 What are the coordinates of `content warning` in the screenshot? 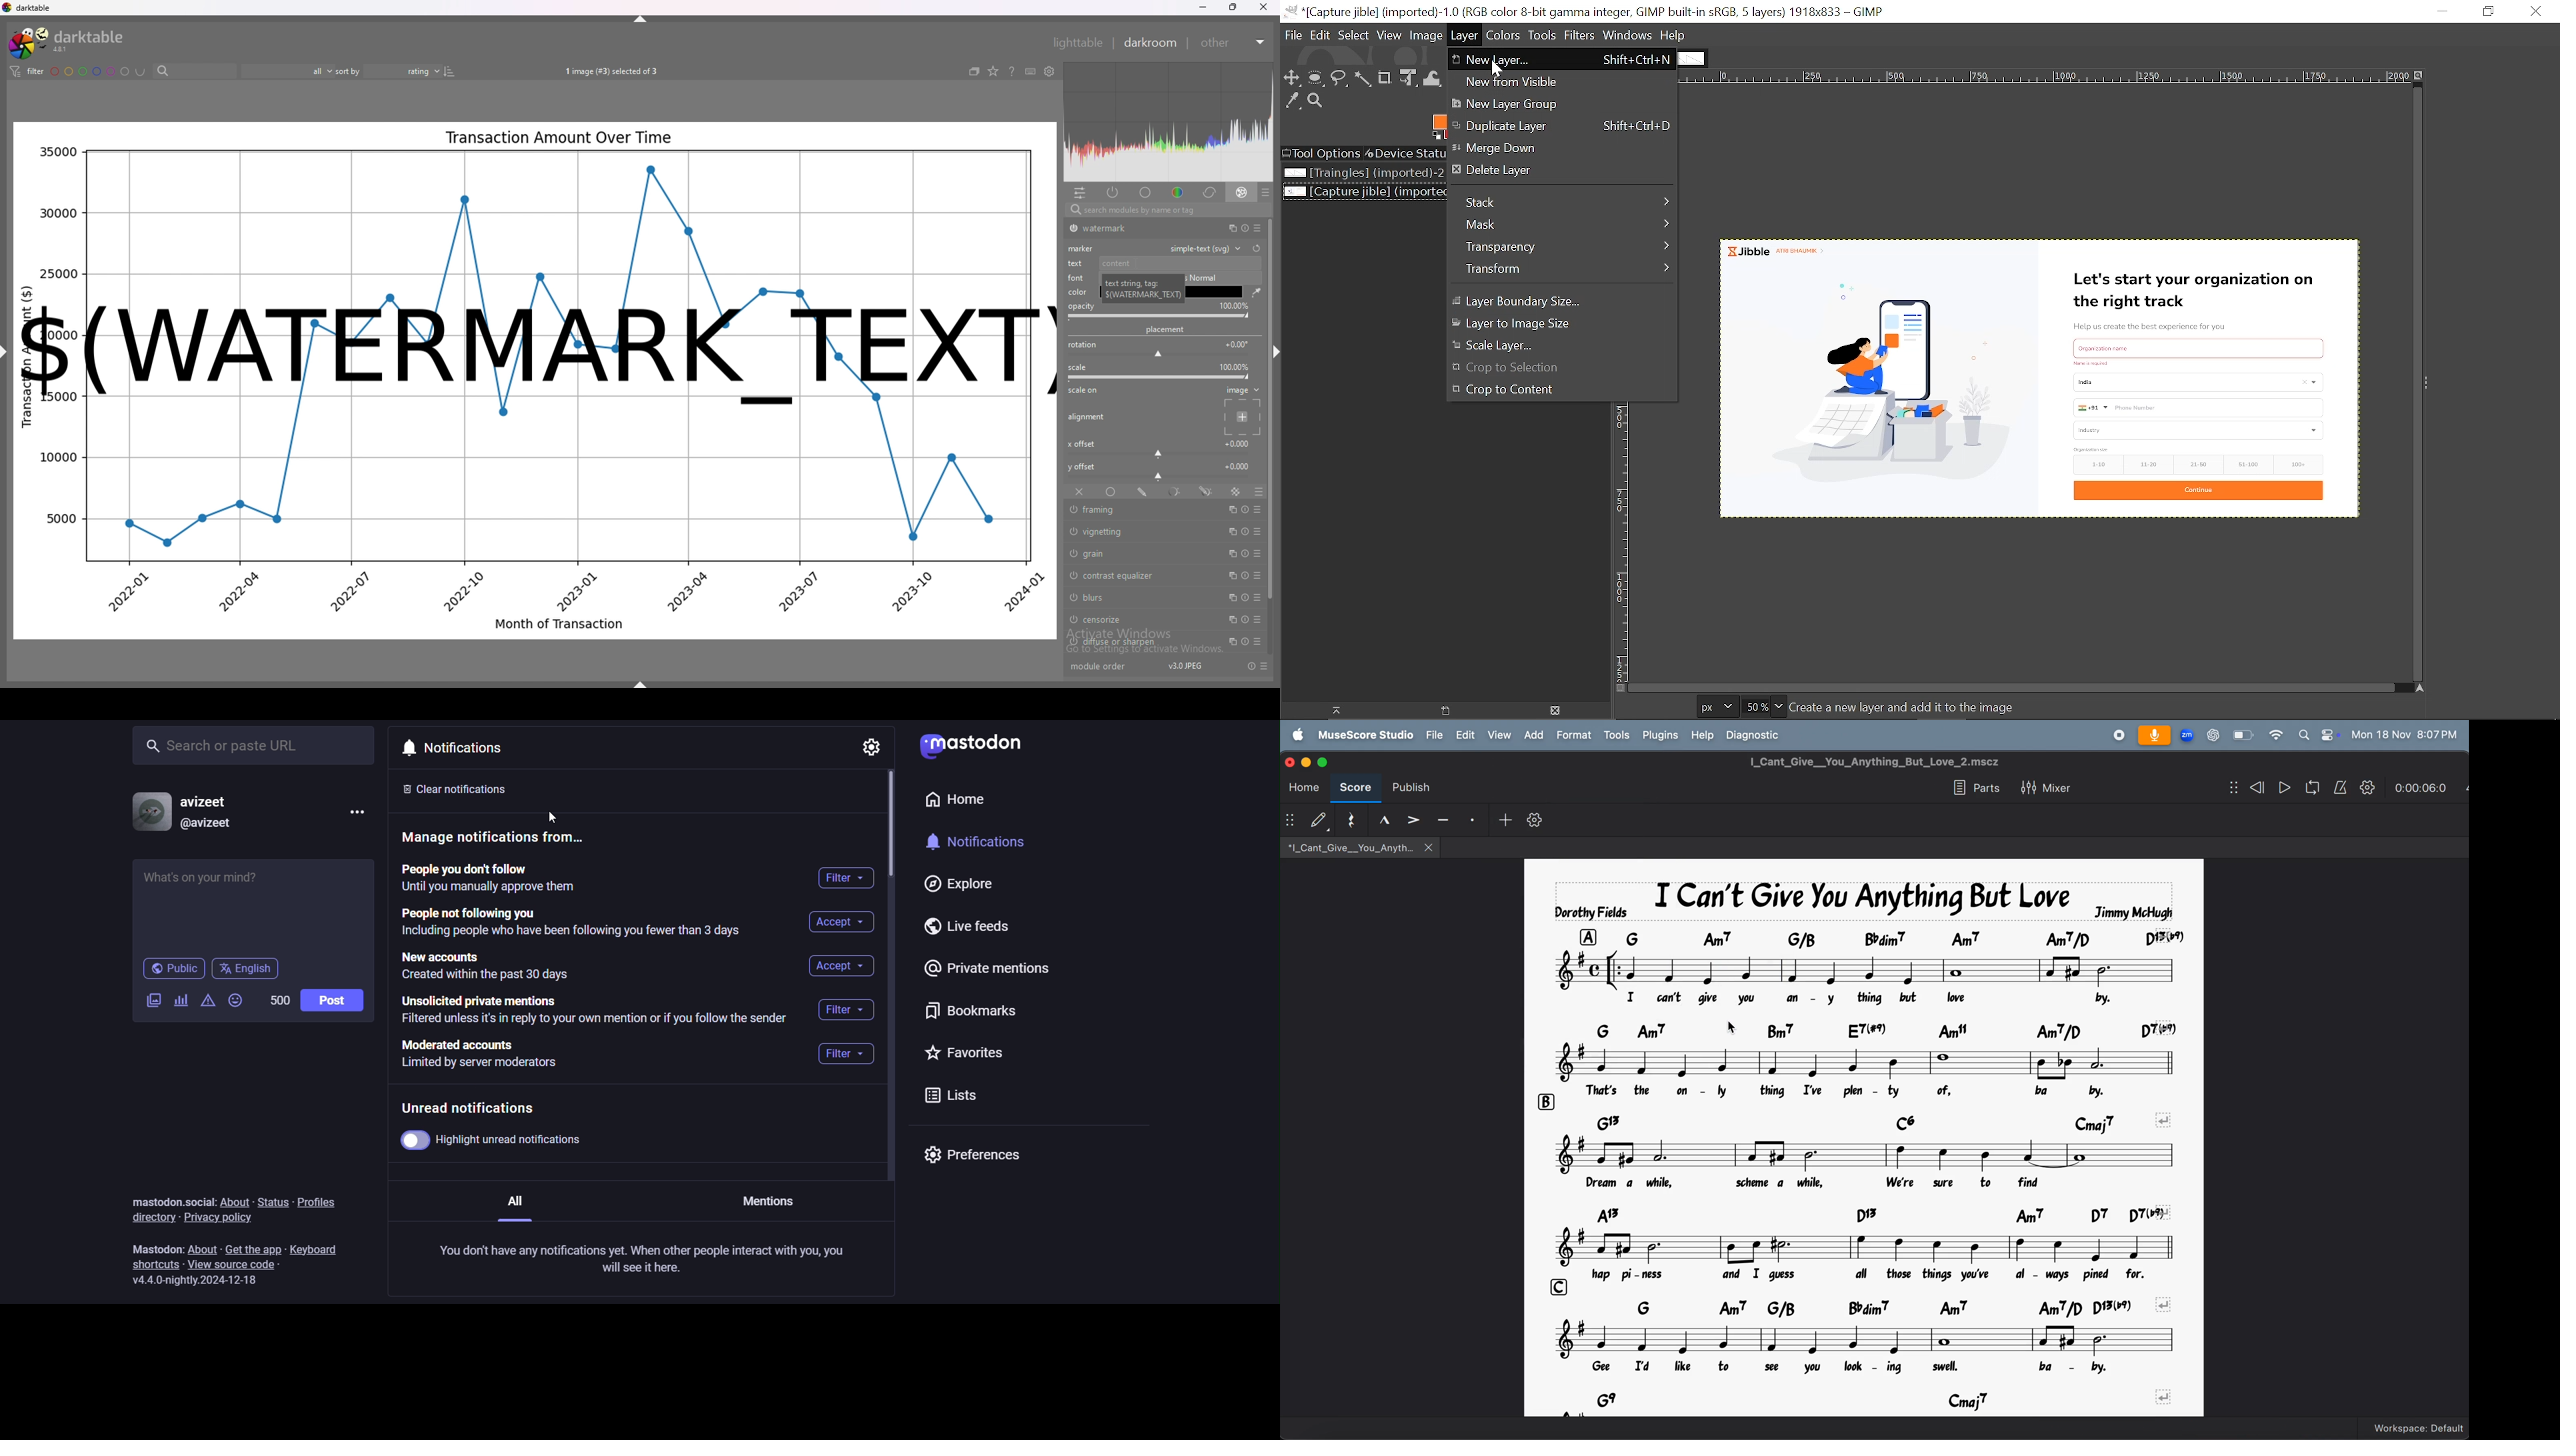 It's located at (208, 1005).